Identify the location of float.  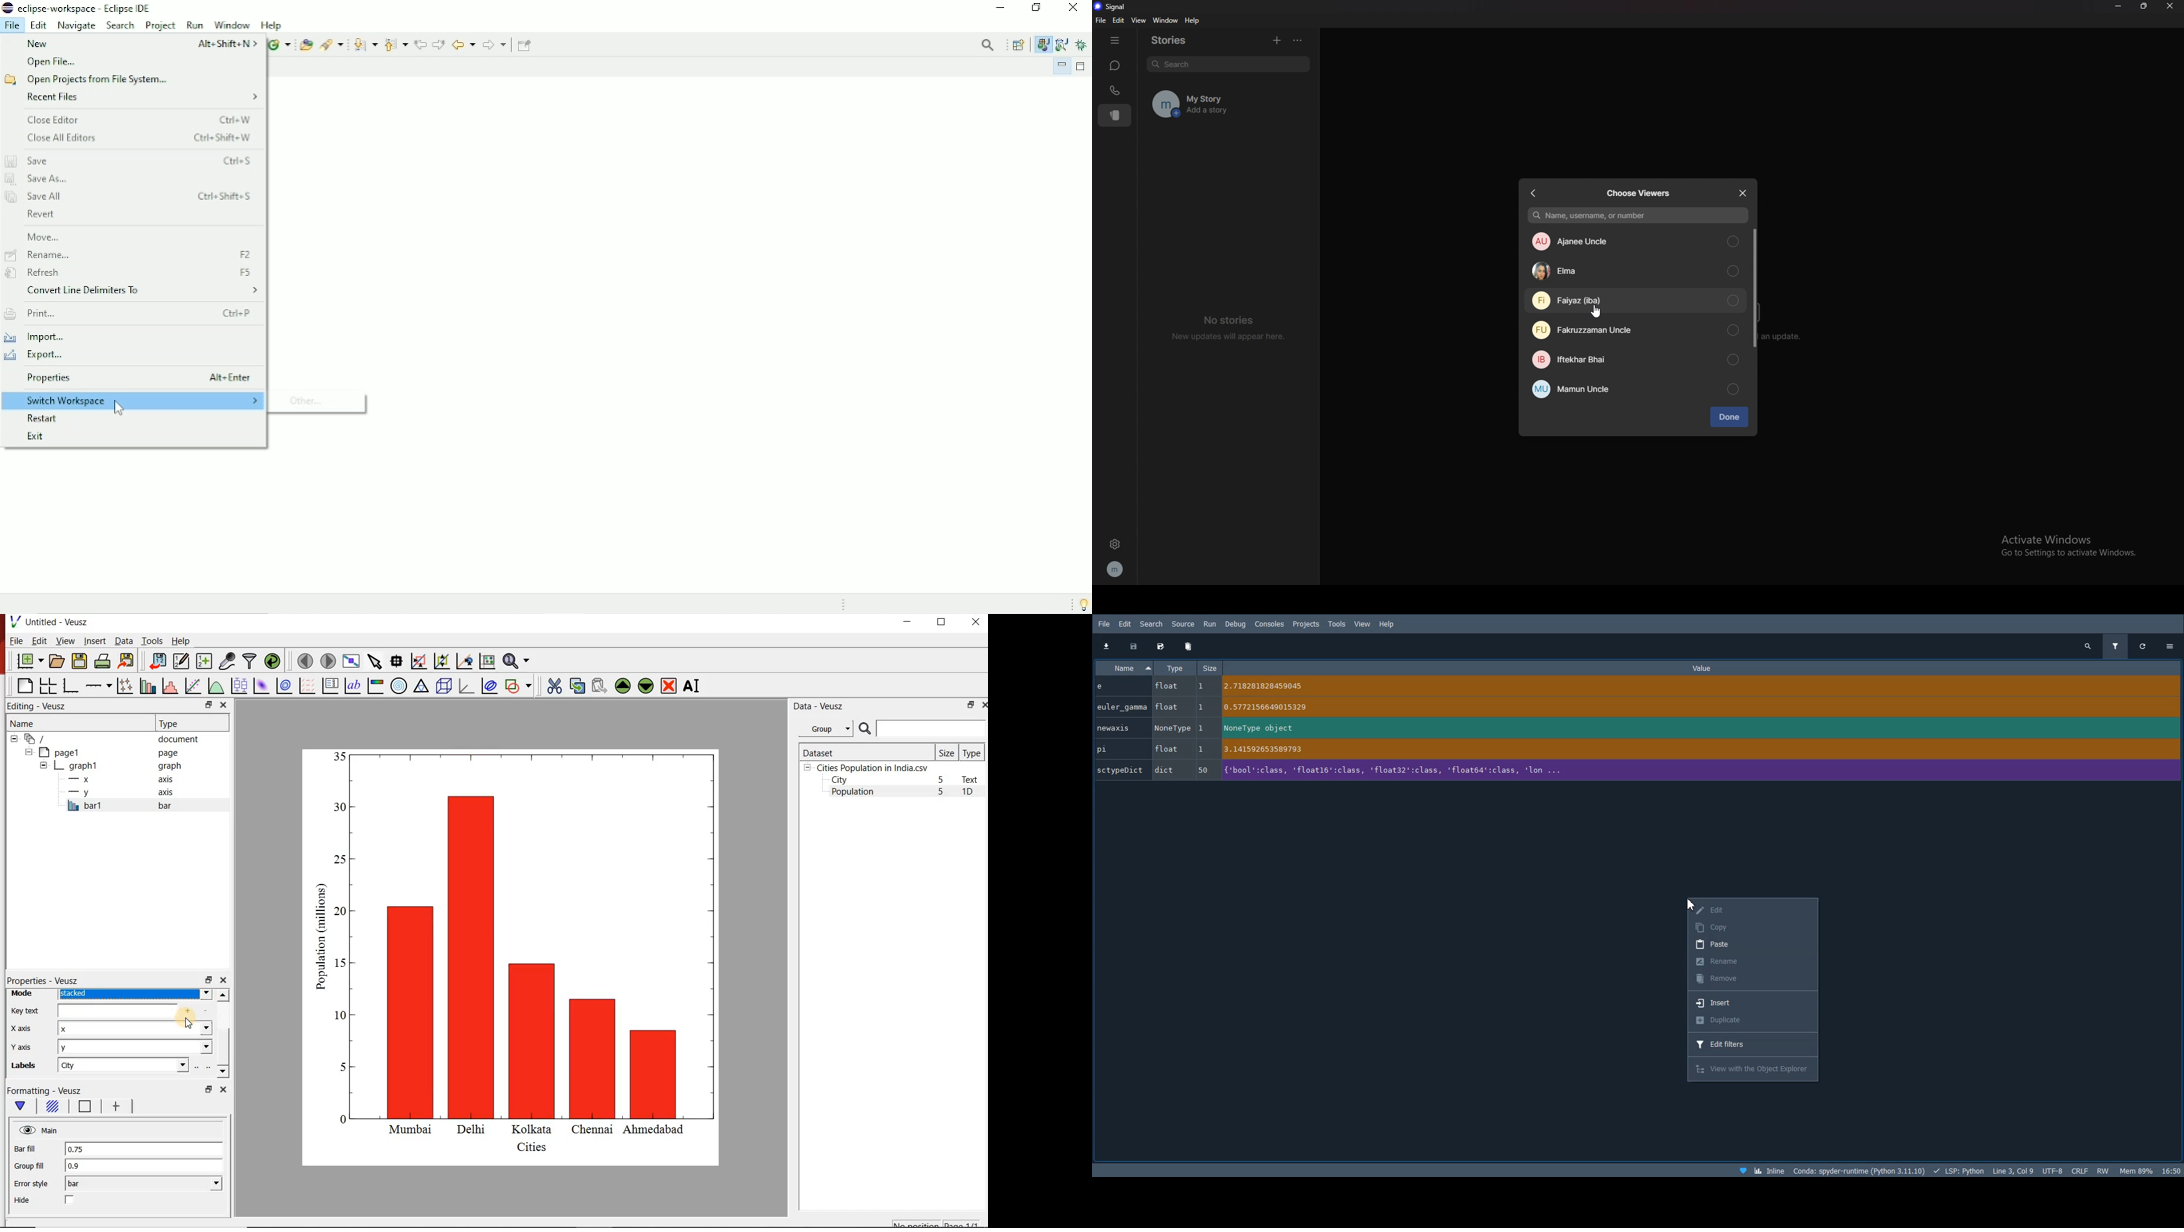
(1165, 707).